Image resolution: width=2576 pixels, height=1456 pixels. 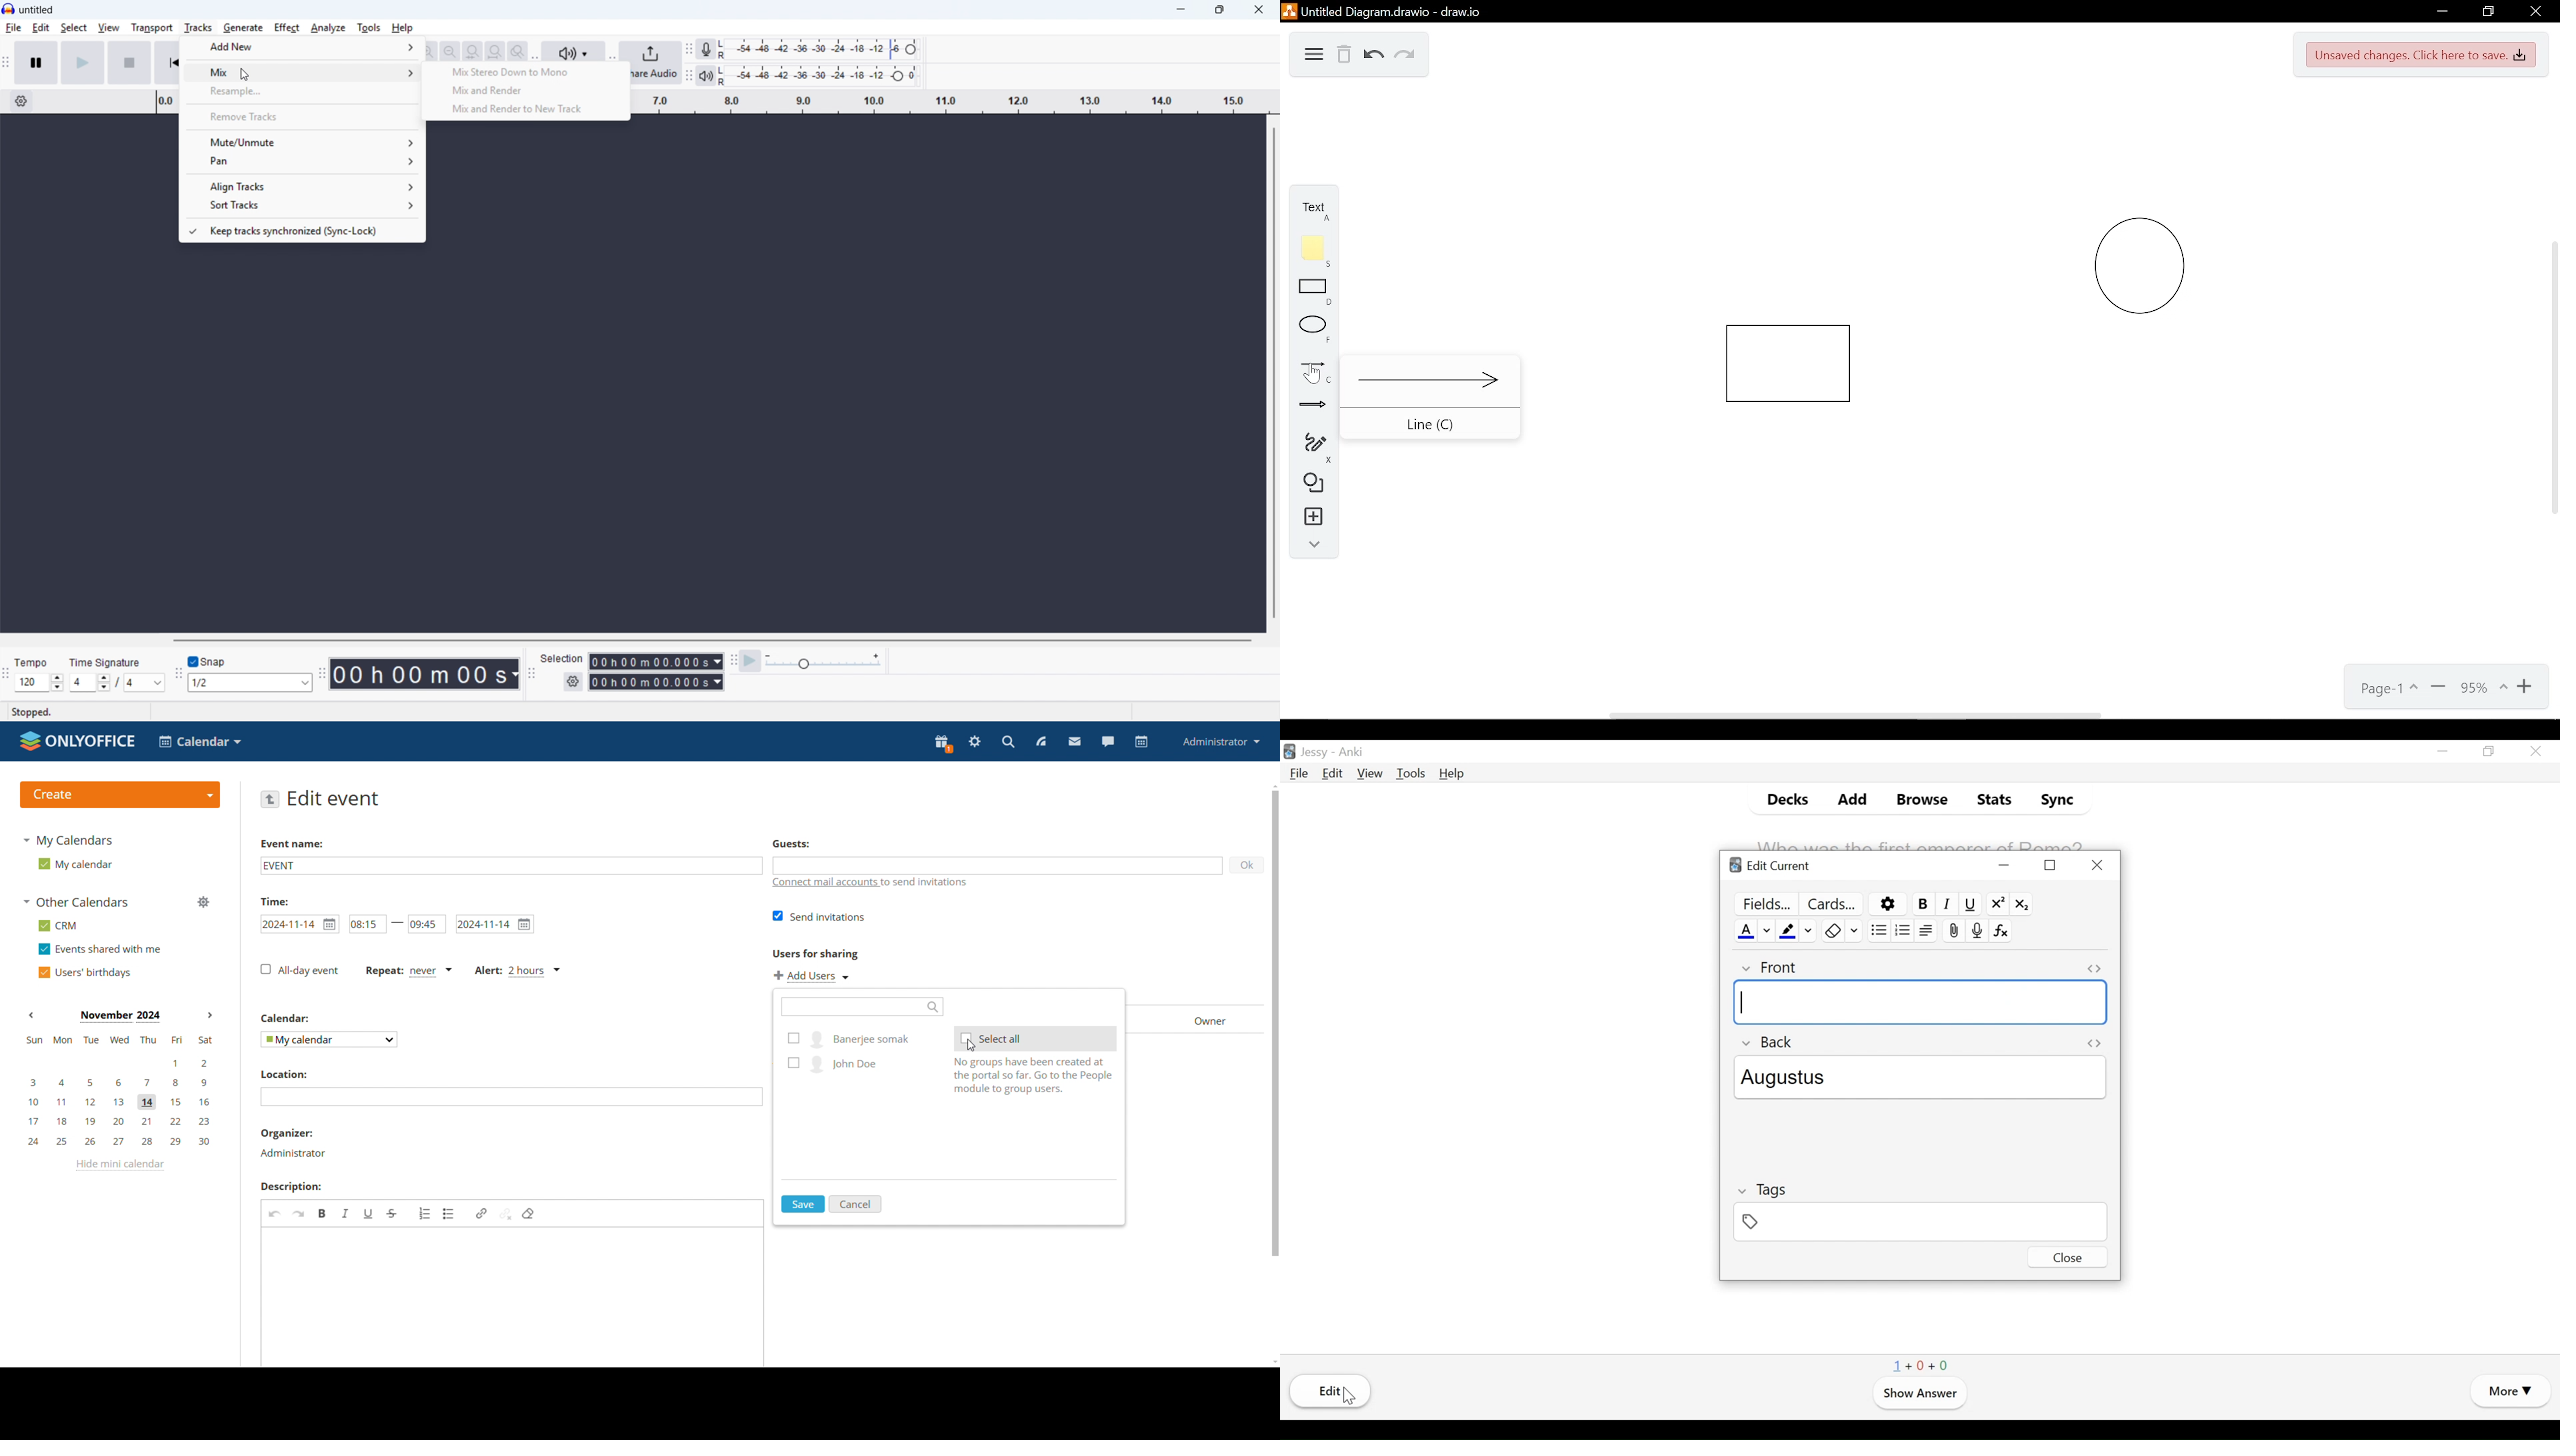 What do you see at coordinates (337, 799) in the screenshot?
I see `edit event` at bounding box center [337, 799].